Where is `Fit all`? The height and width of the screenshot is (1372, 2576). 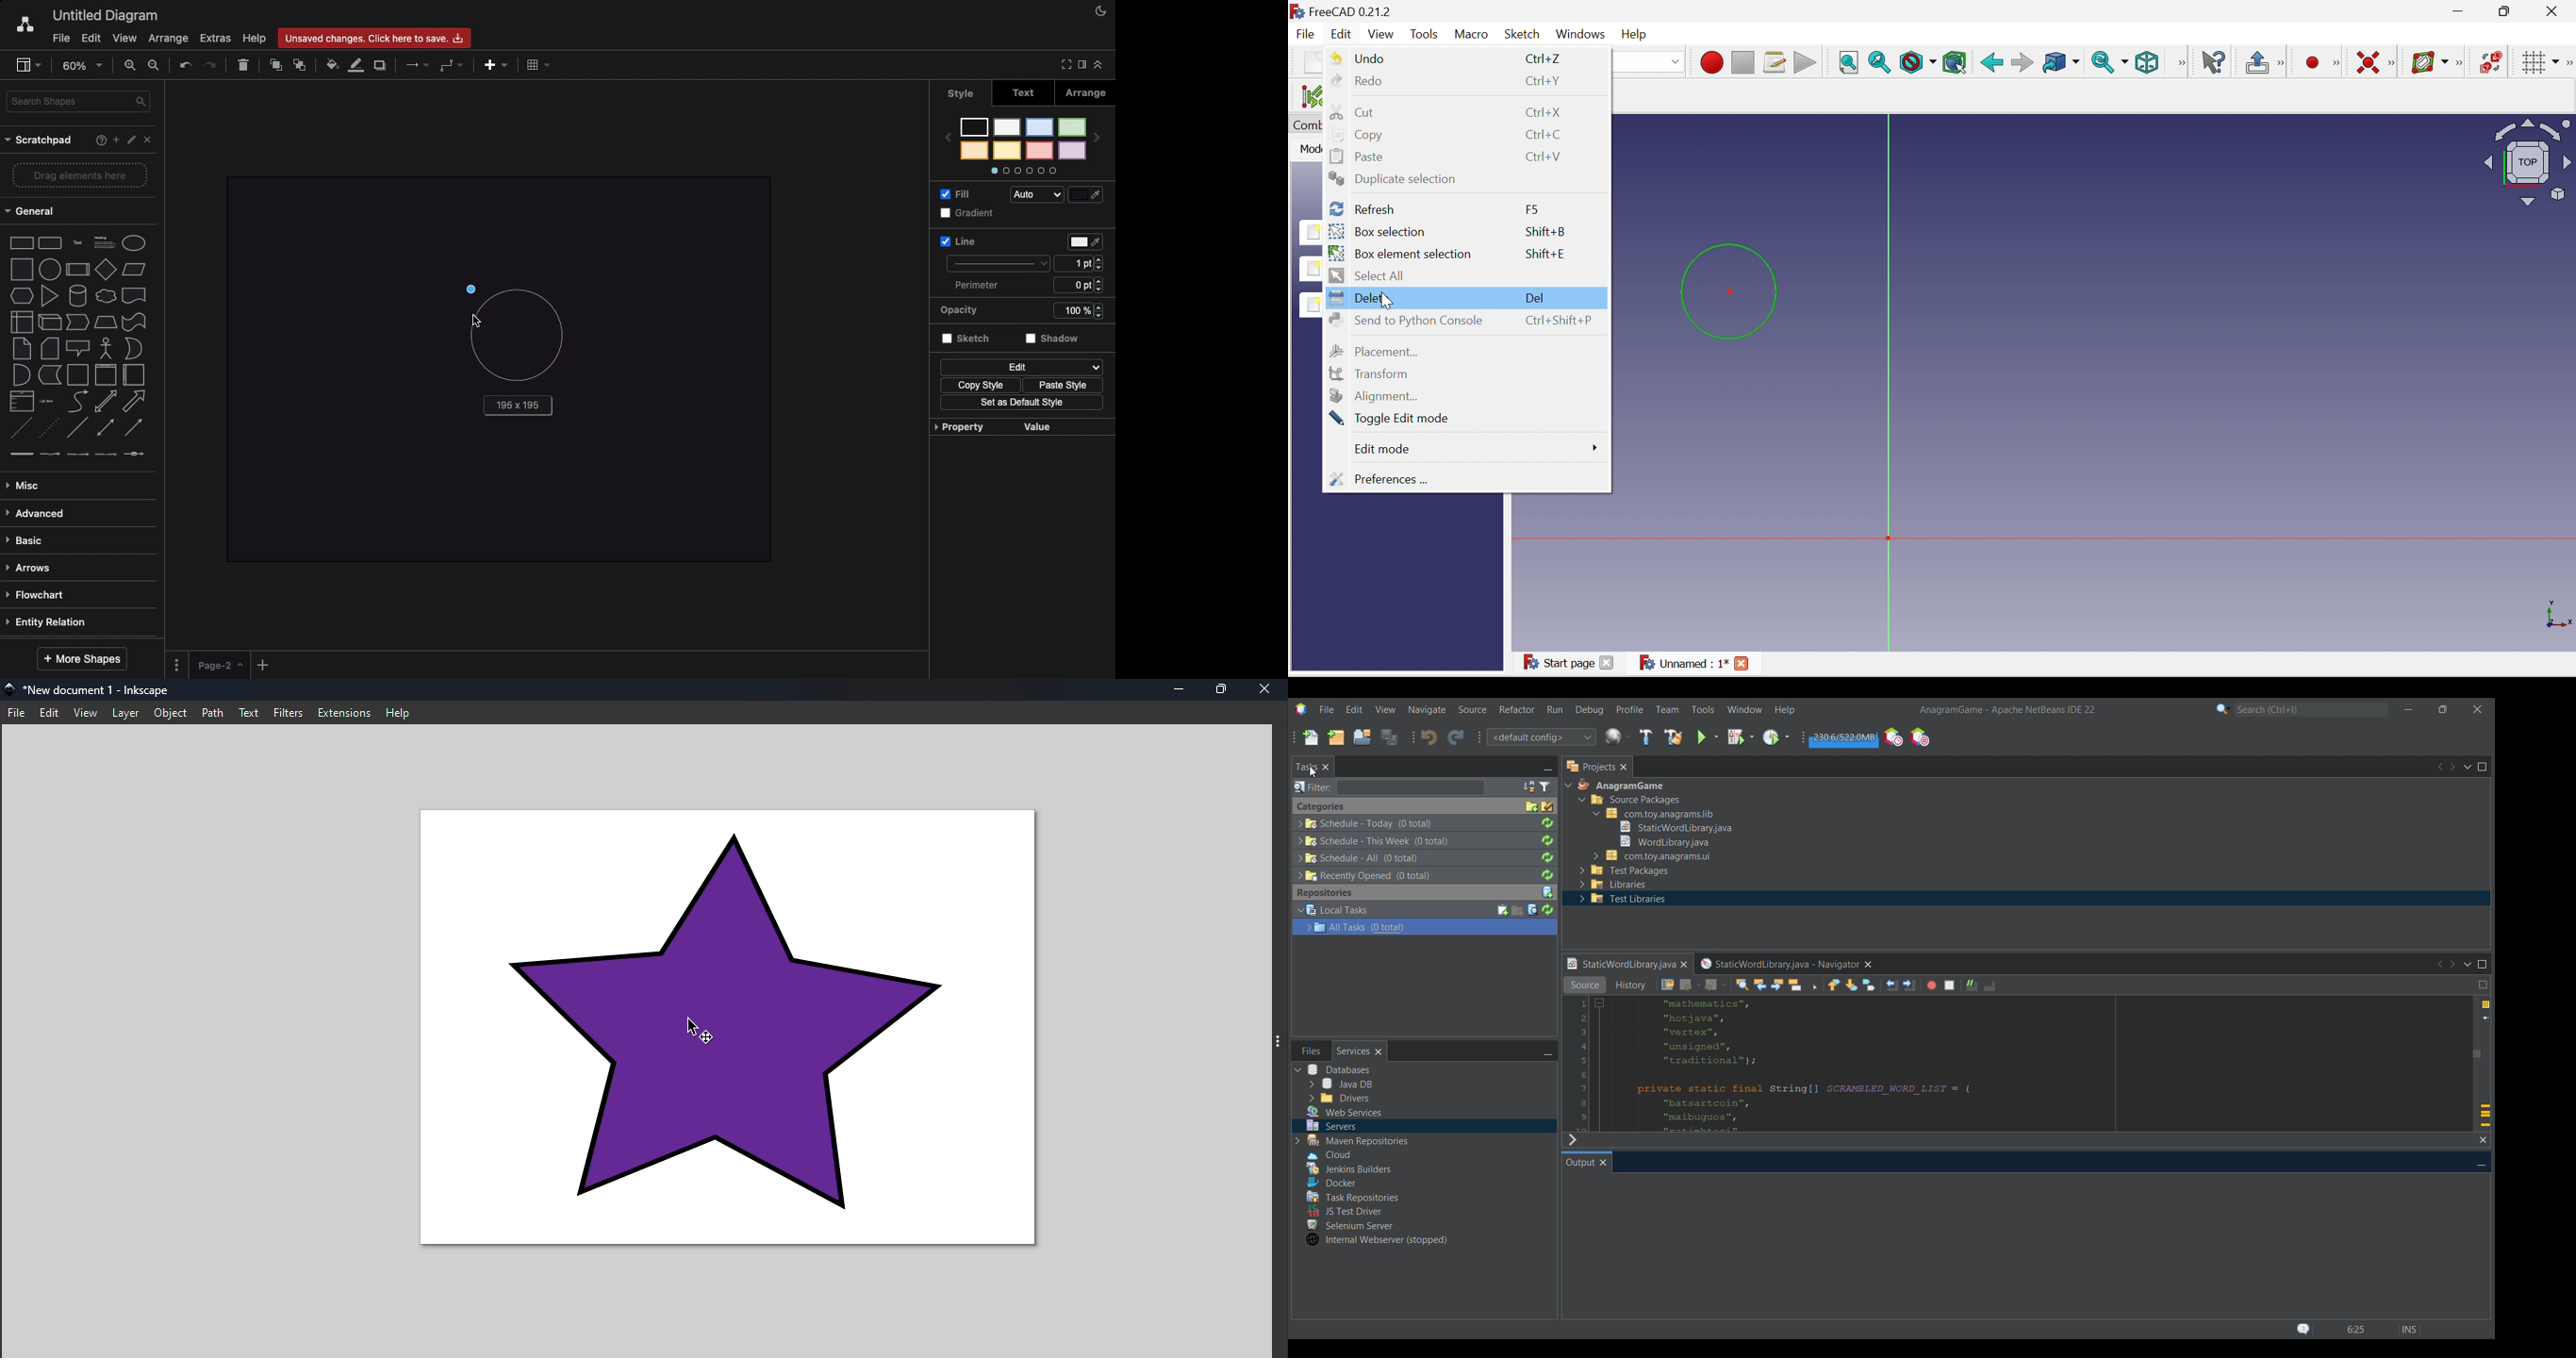
Fit all is located at coordinates (1847, 62).